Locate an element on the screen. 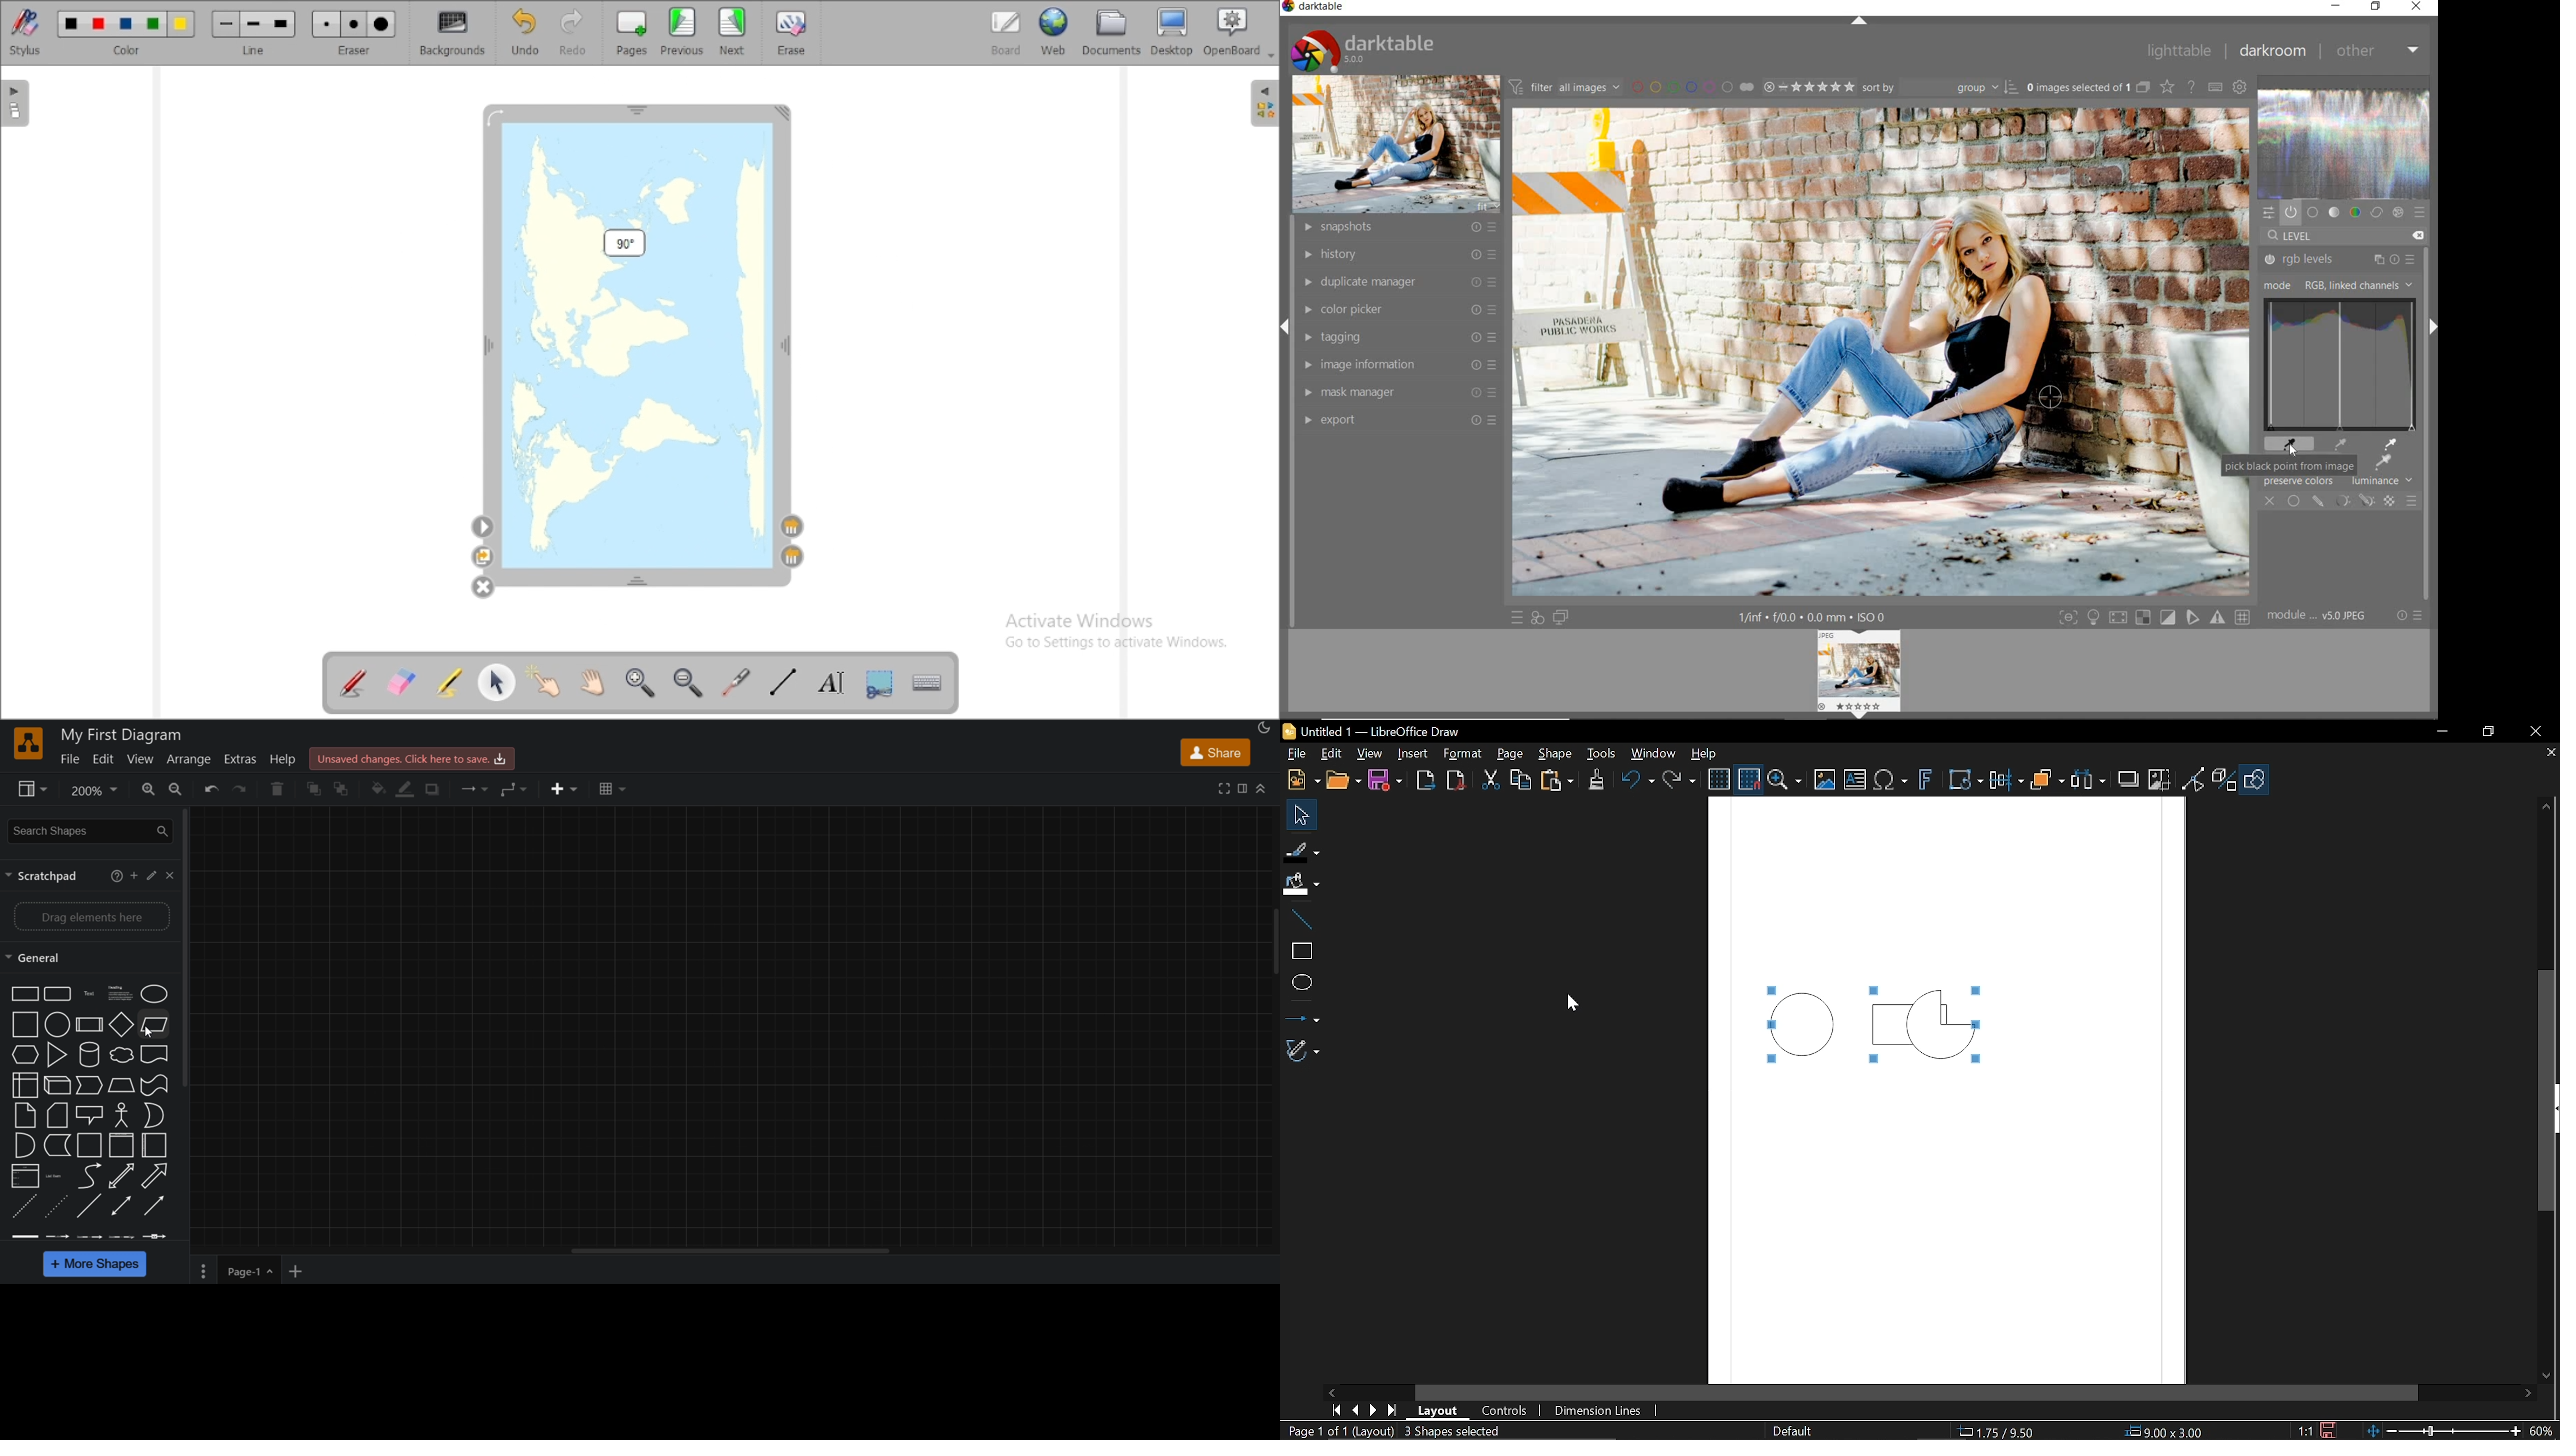 The image size is (2576, 1456). Circle is located at coordinates (1806, 1025).